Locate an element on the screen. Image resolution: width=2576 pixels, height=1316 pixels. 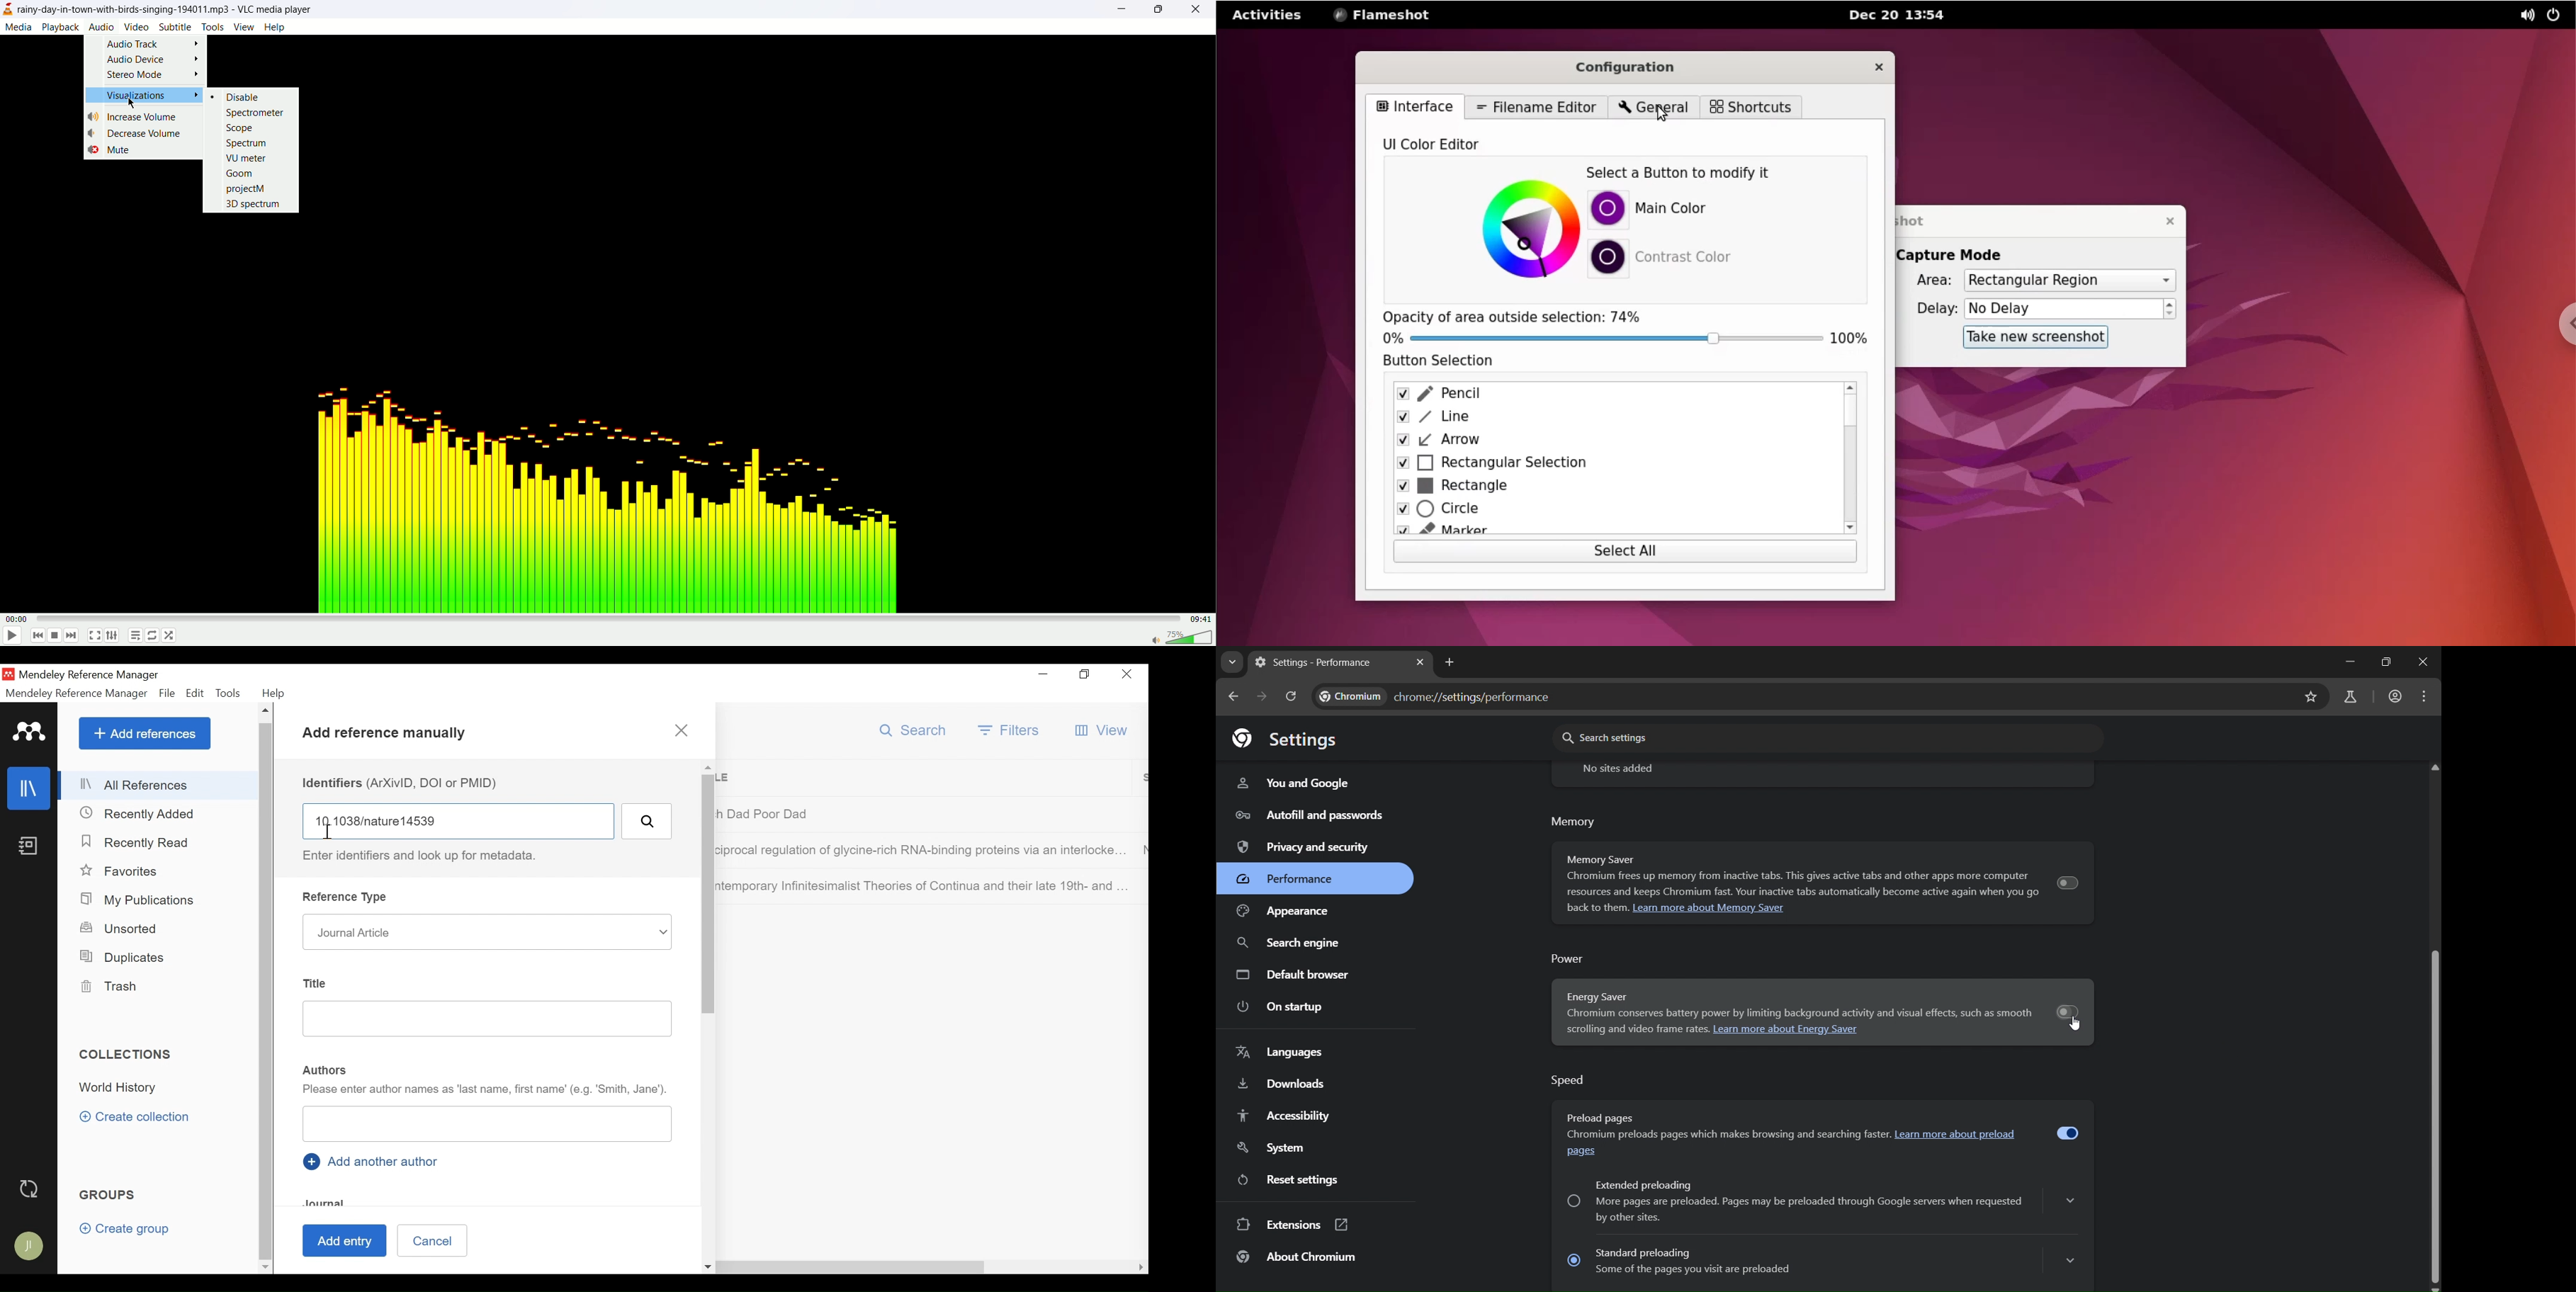
Mendeley Logo is located at coordinates (27, 730).